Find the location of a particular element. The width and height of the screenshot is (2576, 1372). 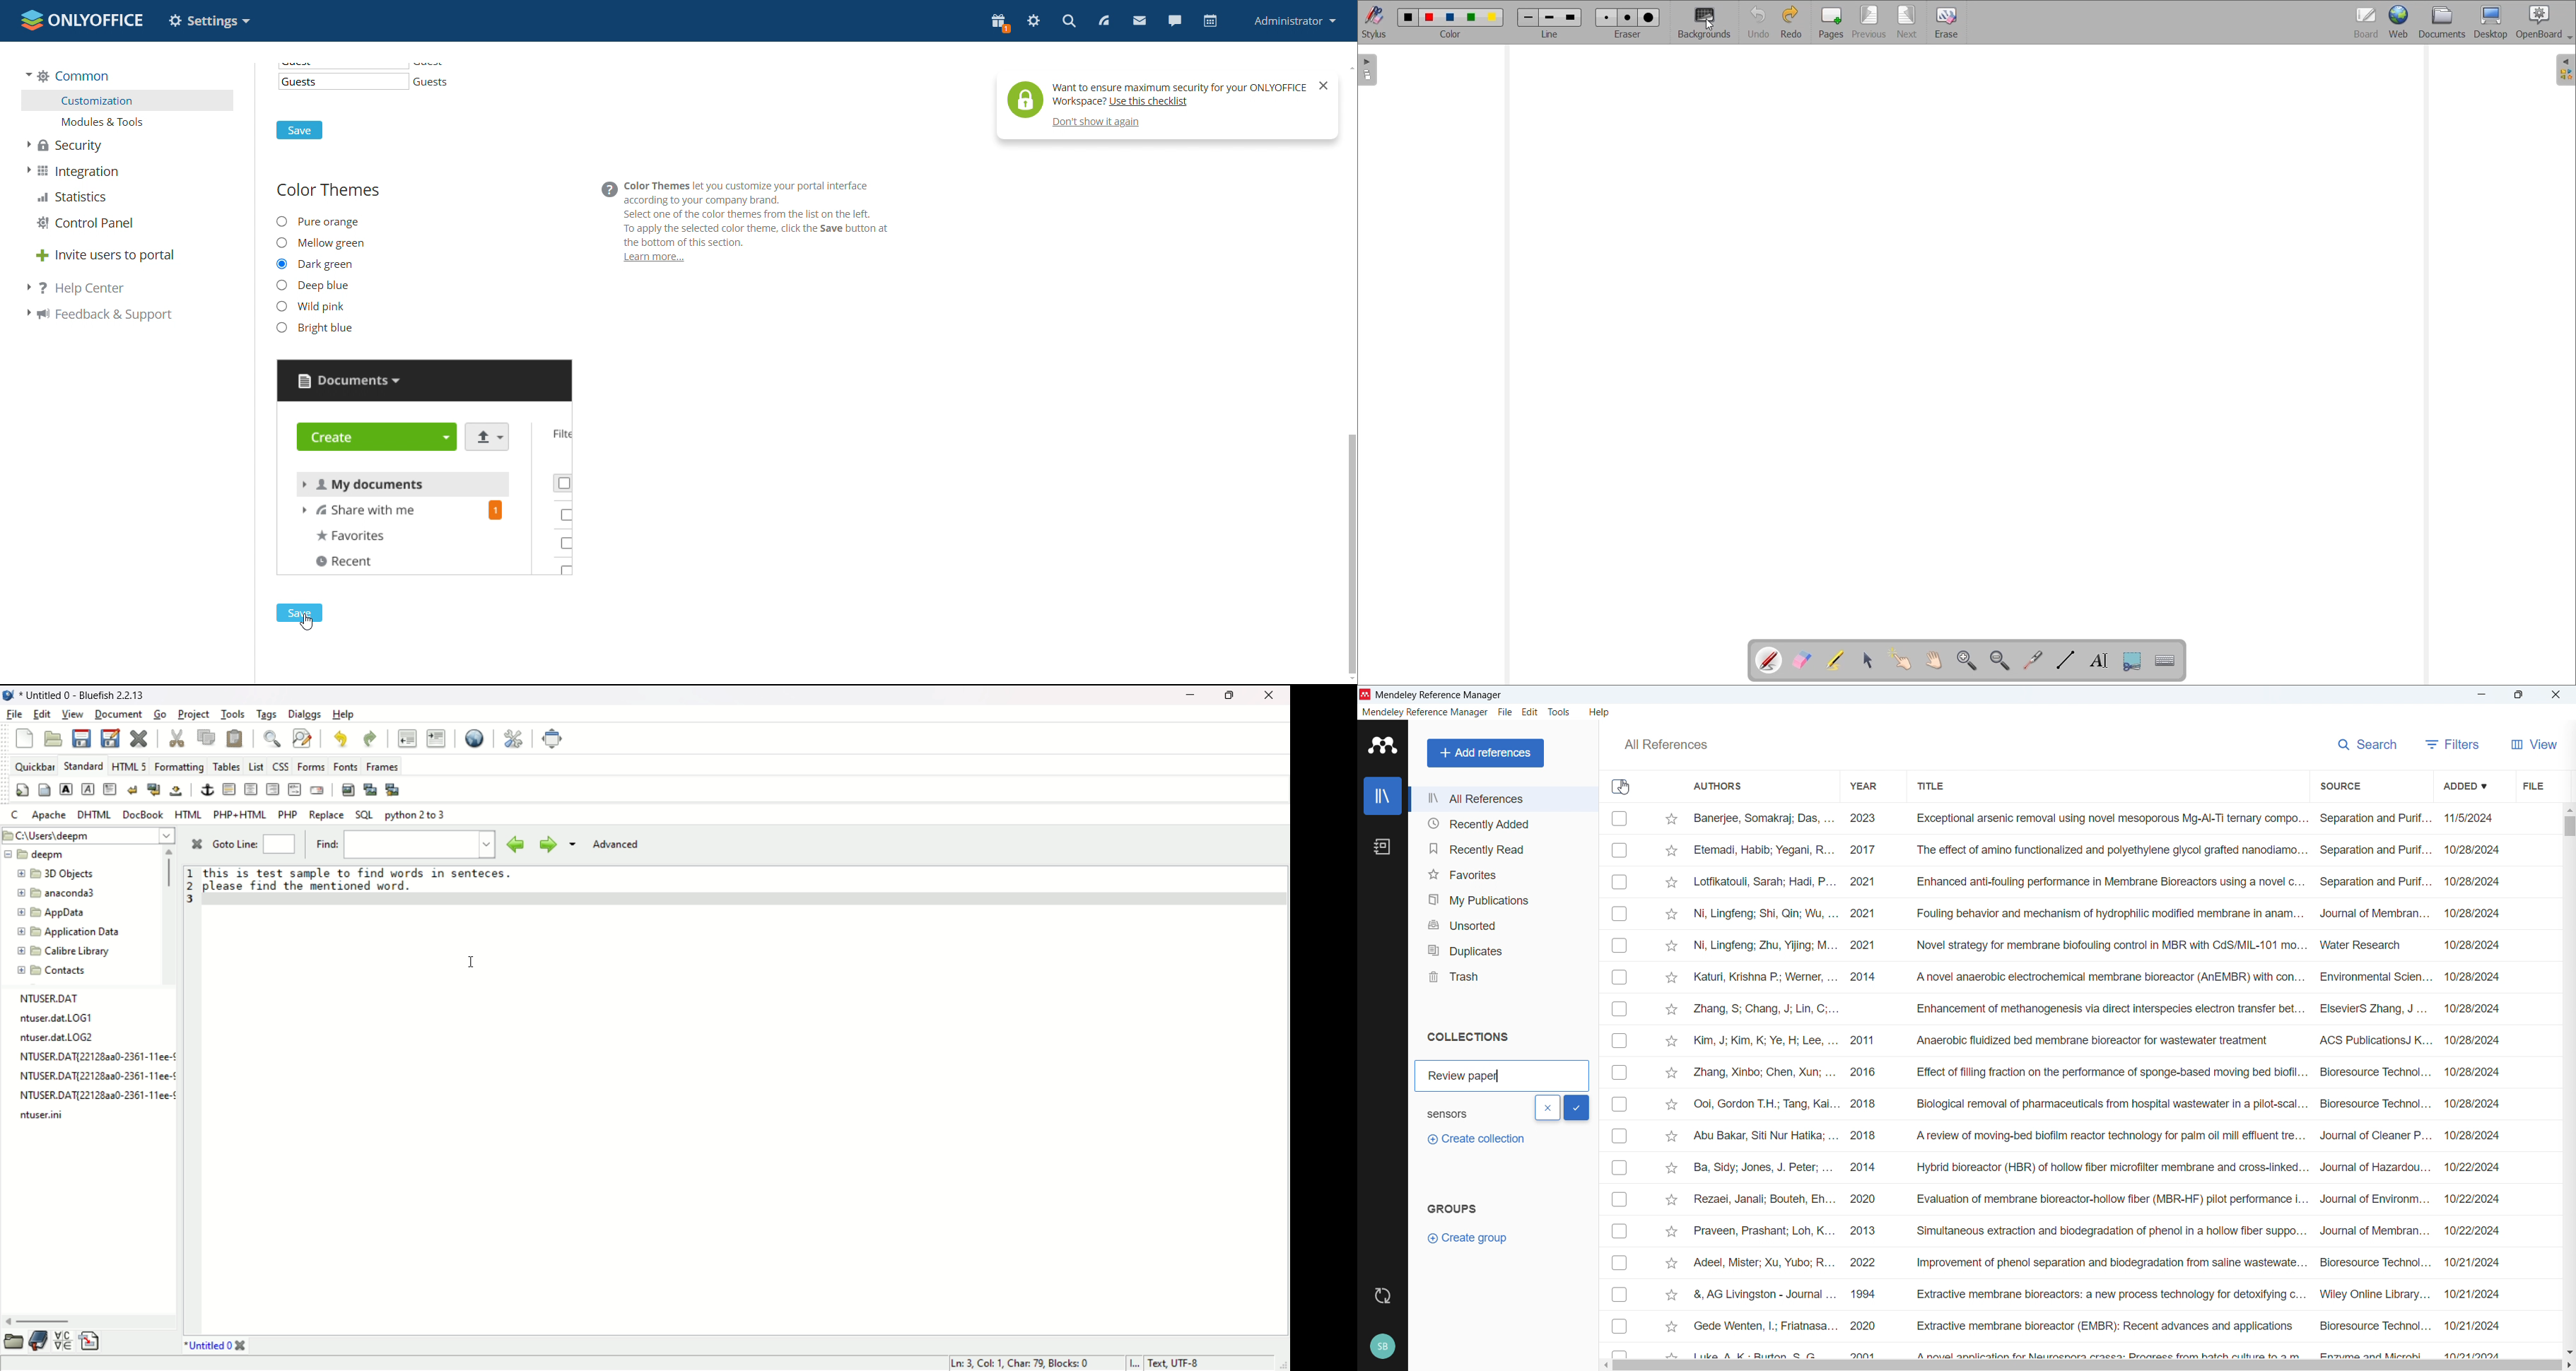

OpenBoard settings is located at coordinates (2545, 22).